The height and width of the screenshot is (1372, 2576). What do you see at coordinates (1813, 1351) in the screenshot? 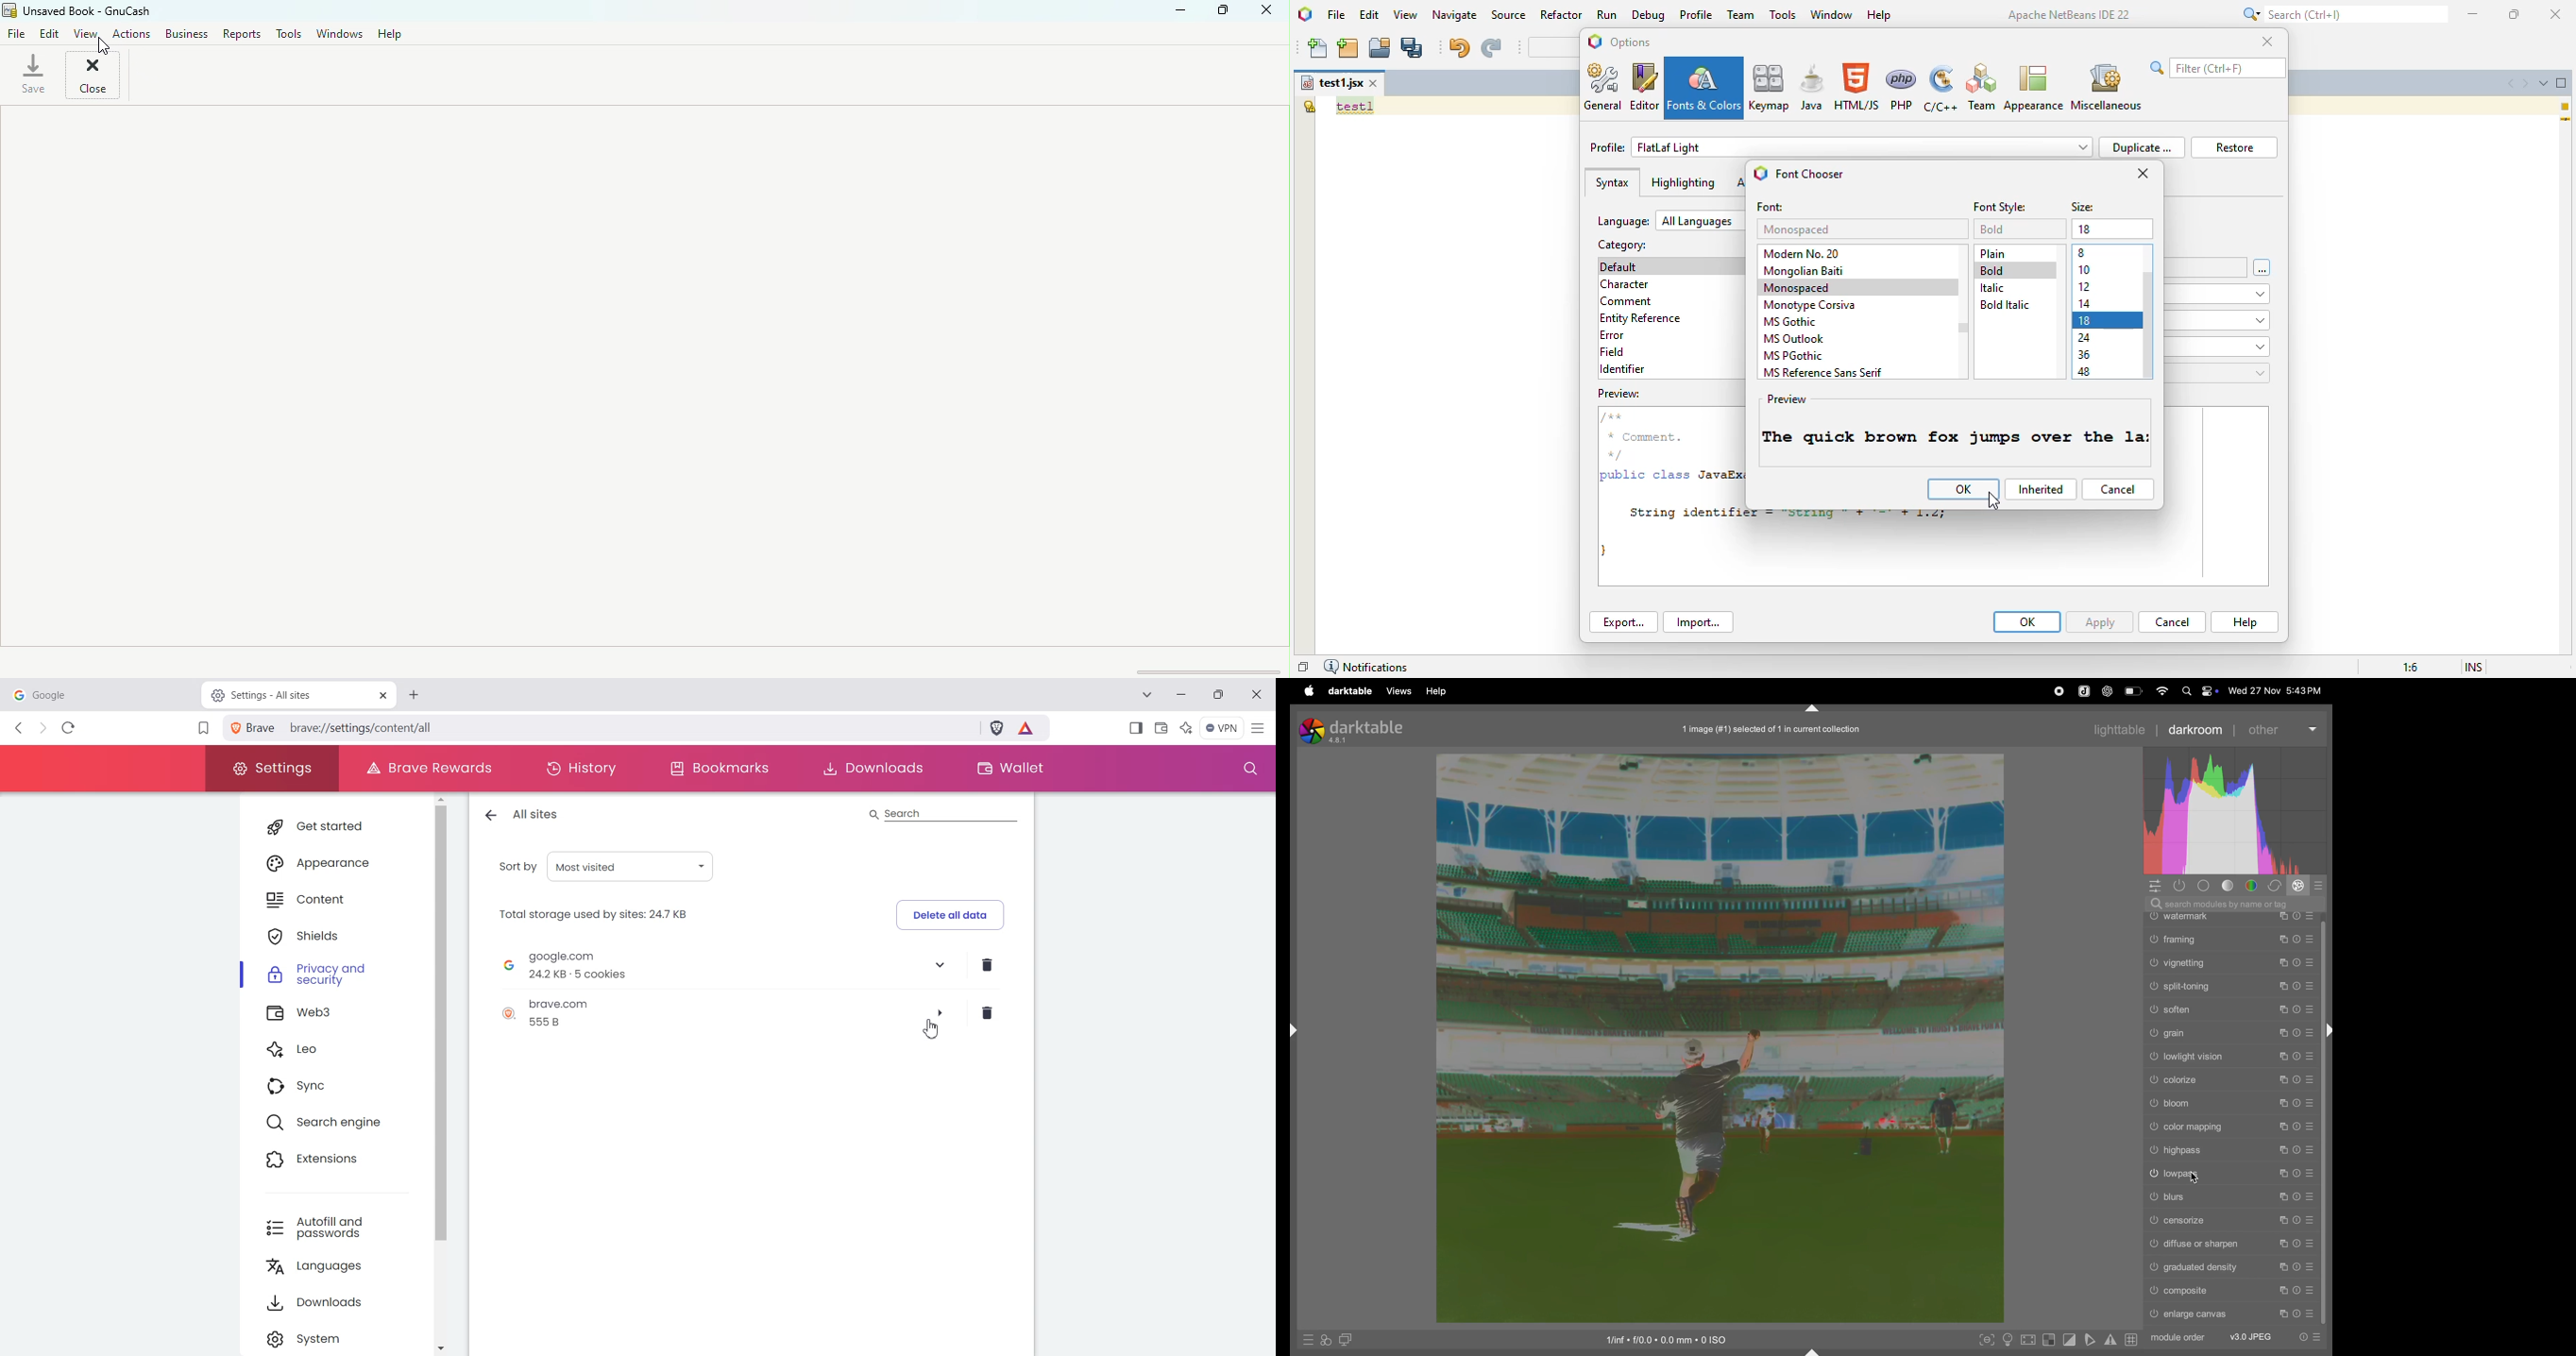
I see `shift+ctrl+b` at bounding box center [1813, 1351].